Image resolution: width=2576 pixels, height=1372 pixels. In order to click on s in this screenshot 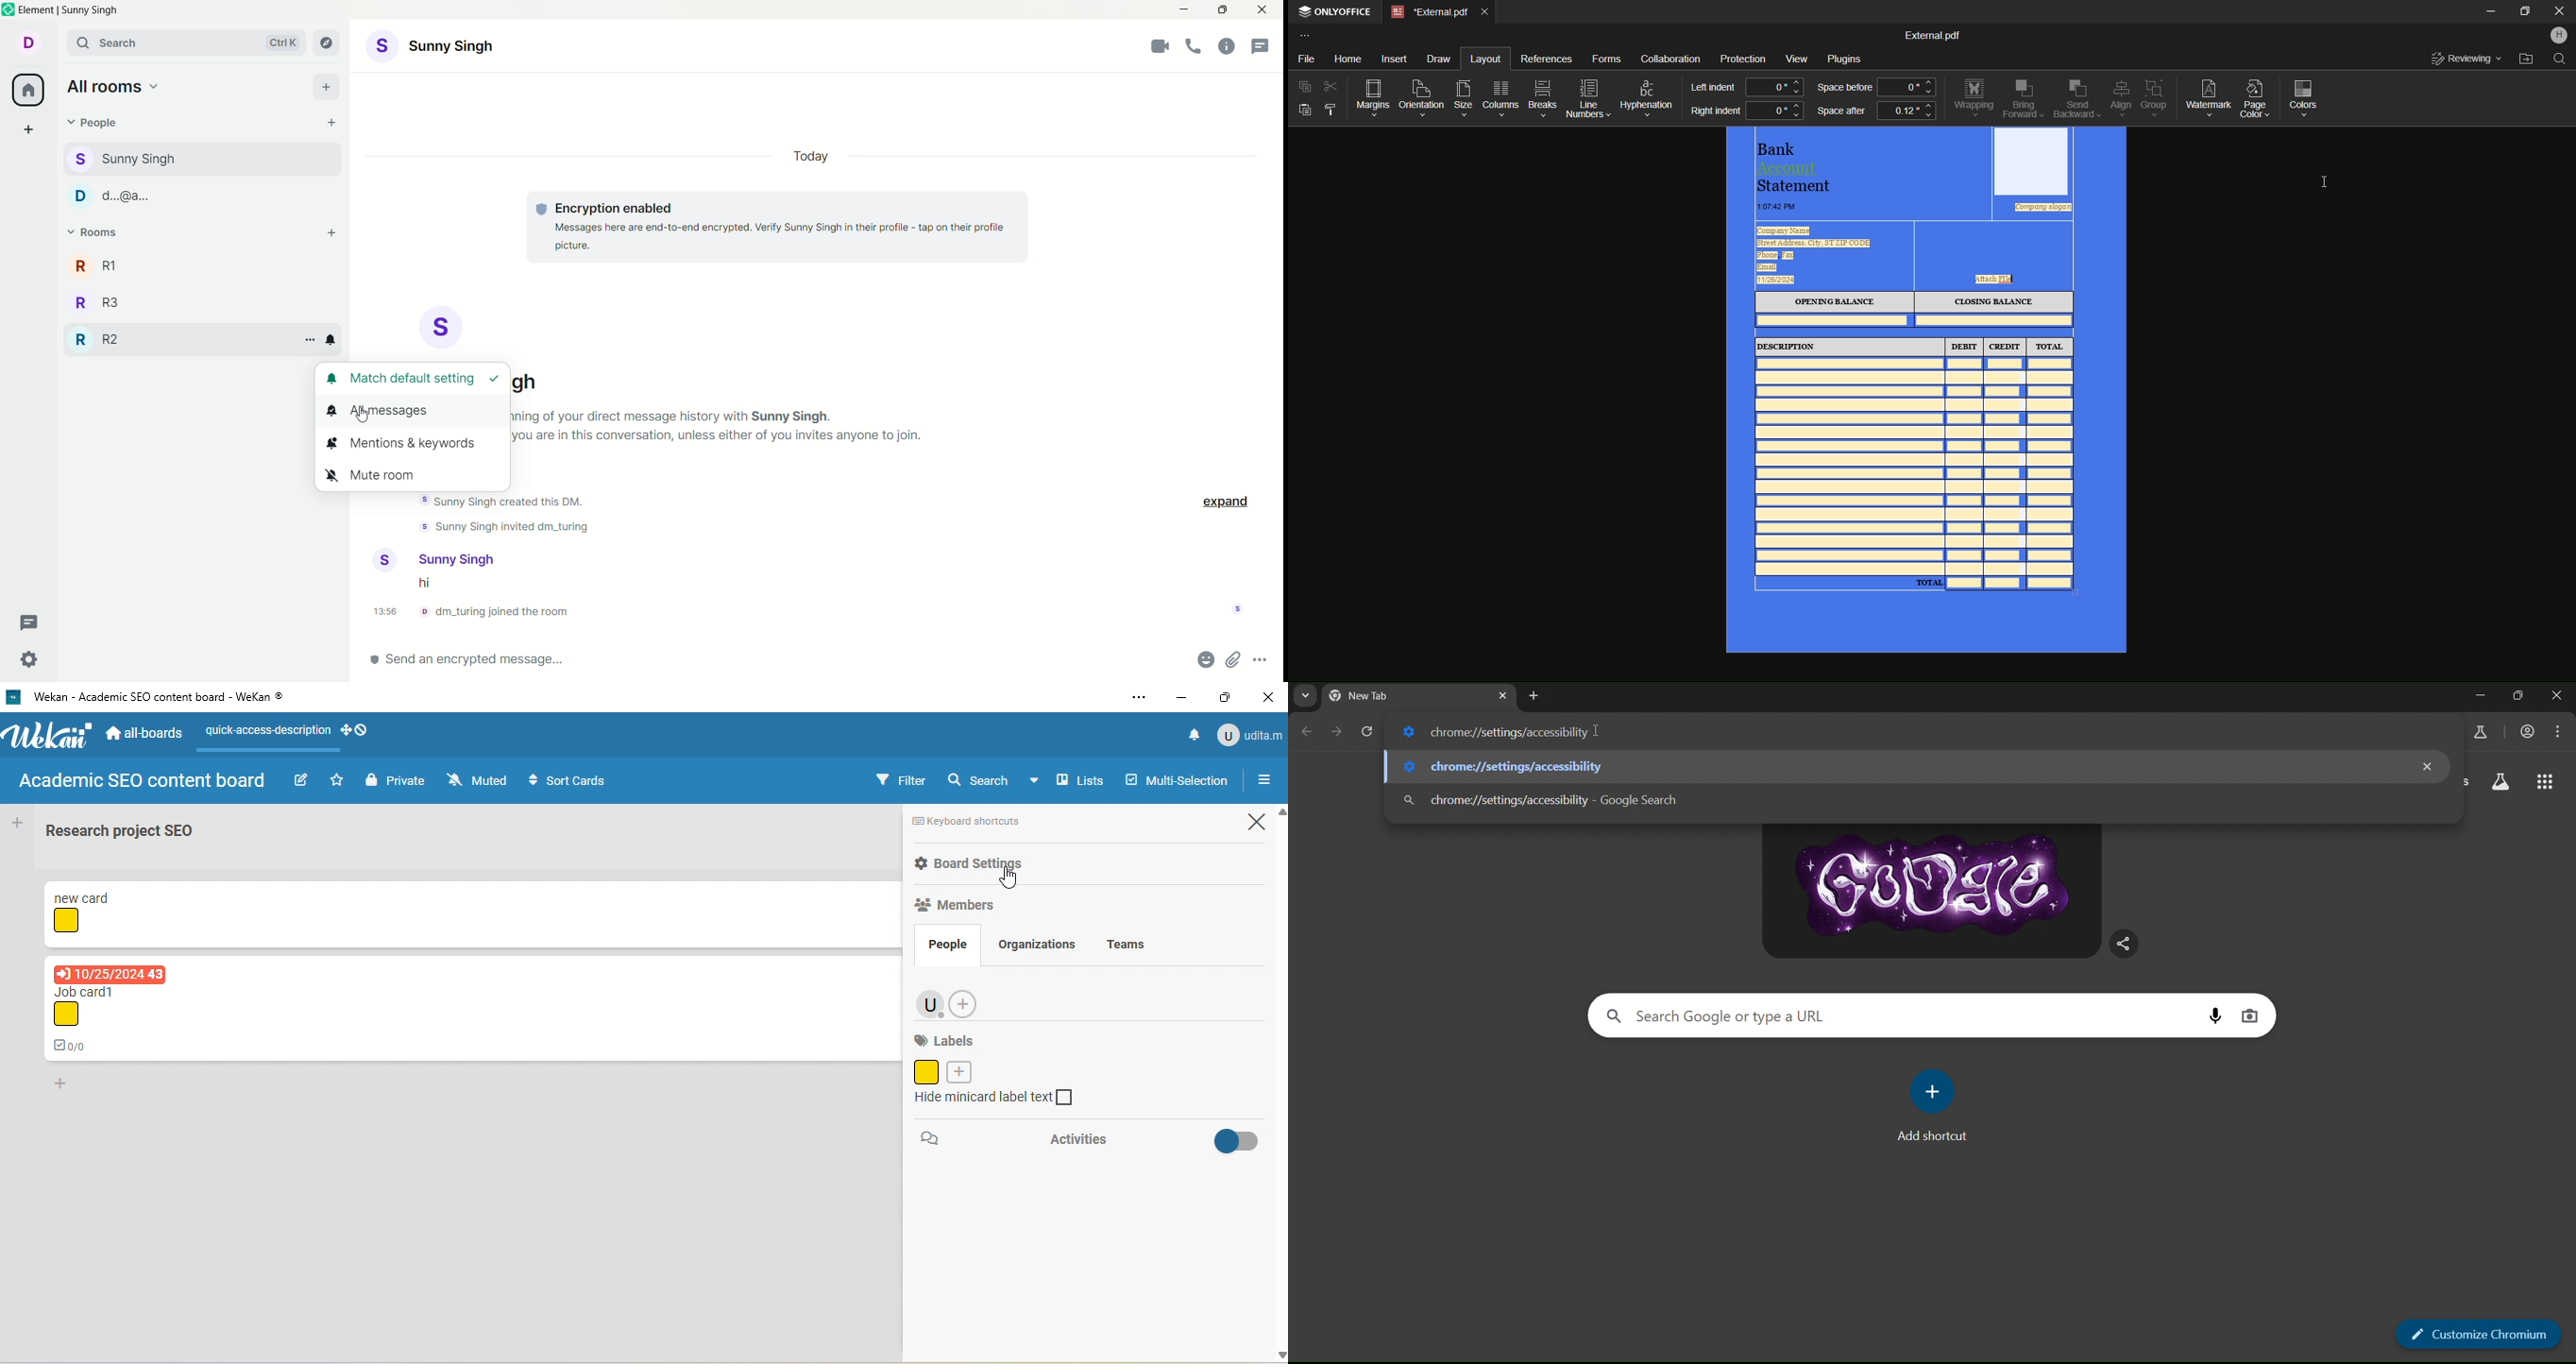, I will do `click(134, 158)`.